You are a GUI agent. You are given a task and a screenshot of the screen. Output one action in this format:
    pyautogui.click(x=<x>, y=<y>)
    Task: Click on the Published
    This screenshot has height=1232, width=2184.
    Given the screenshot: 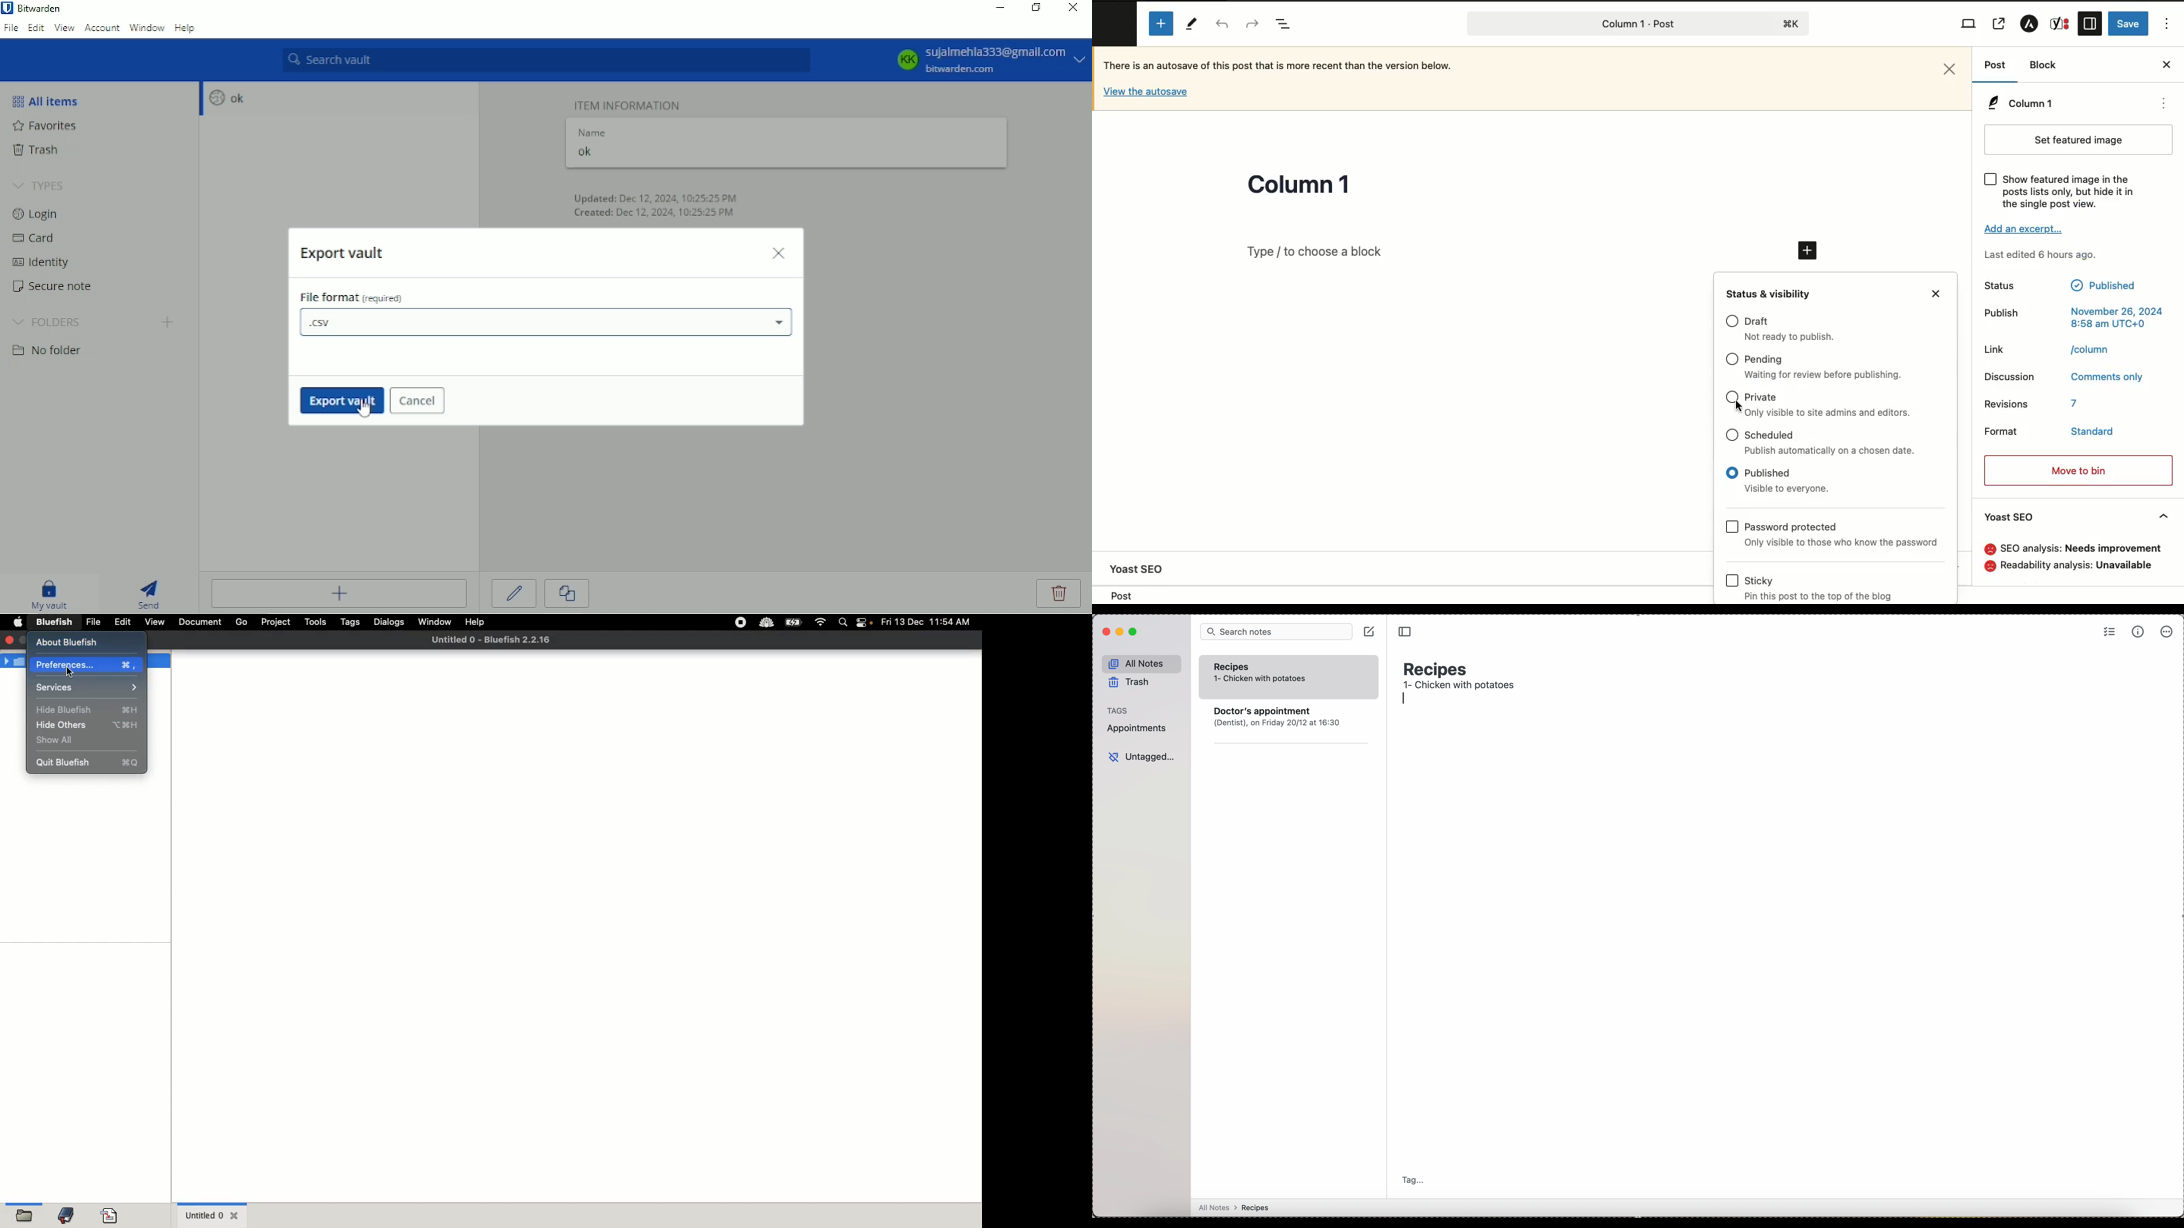 What is the action you would take?
    pyautogui.click(x=1789, y=489)
    